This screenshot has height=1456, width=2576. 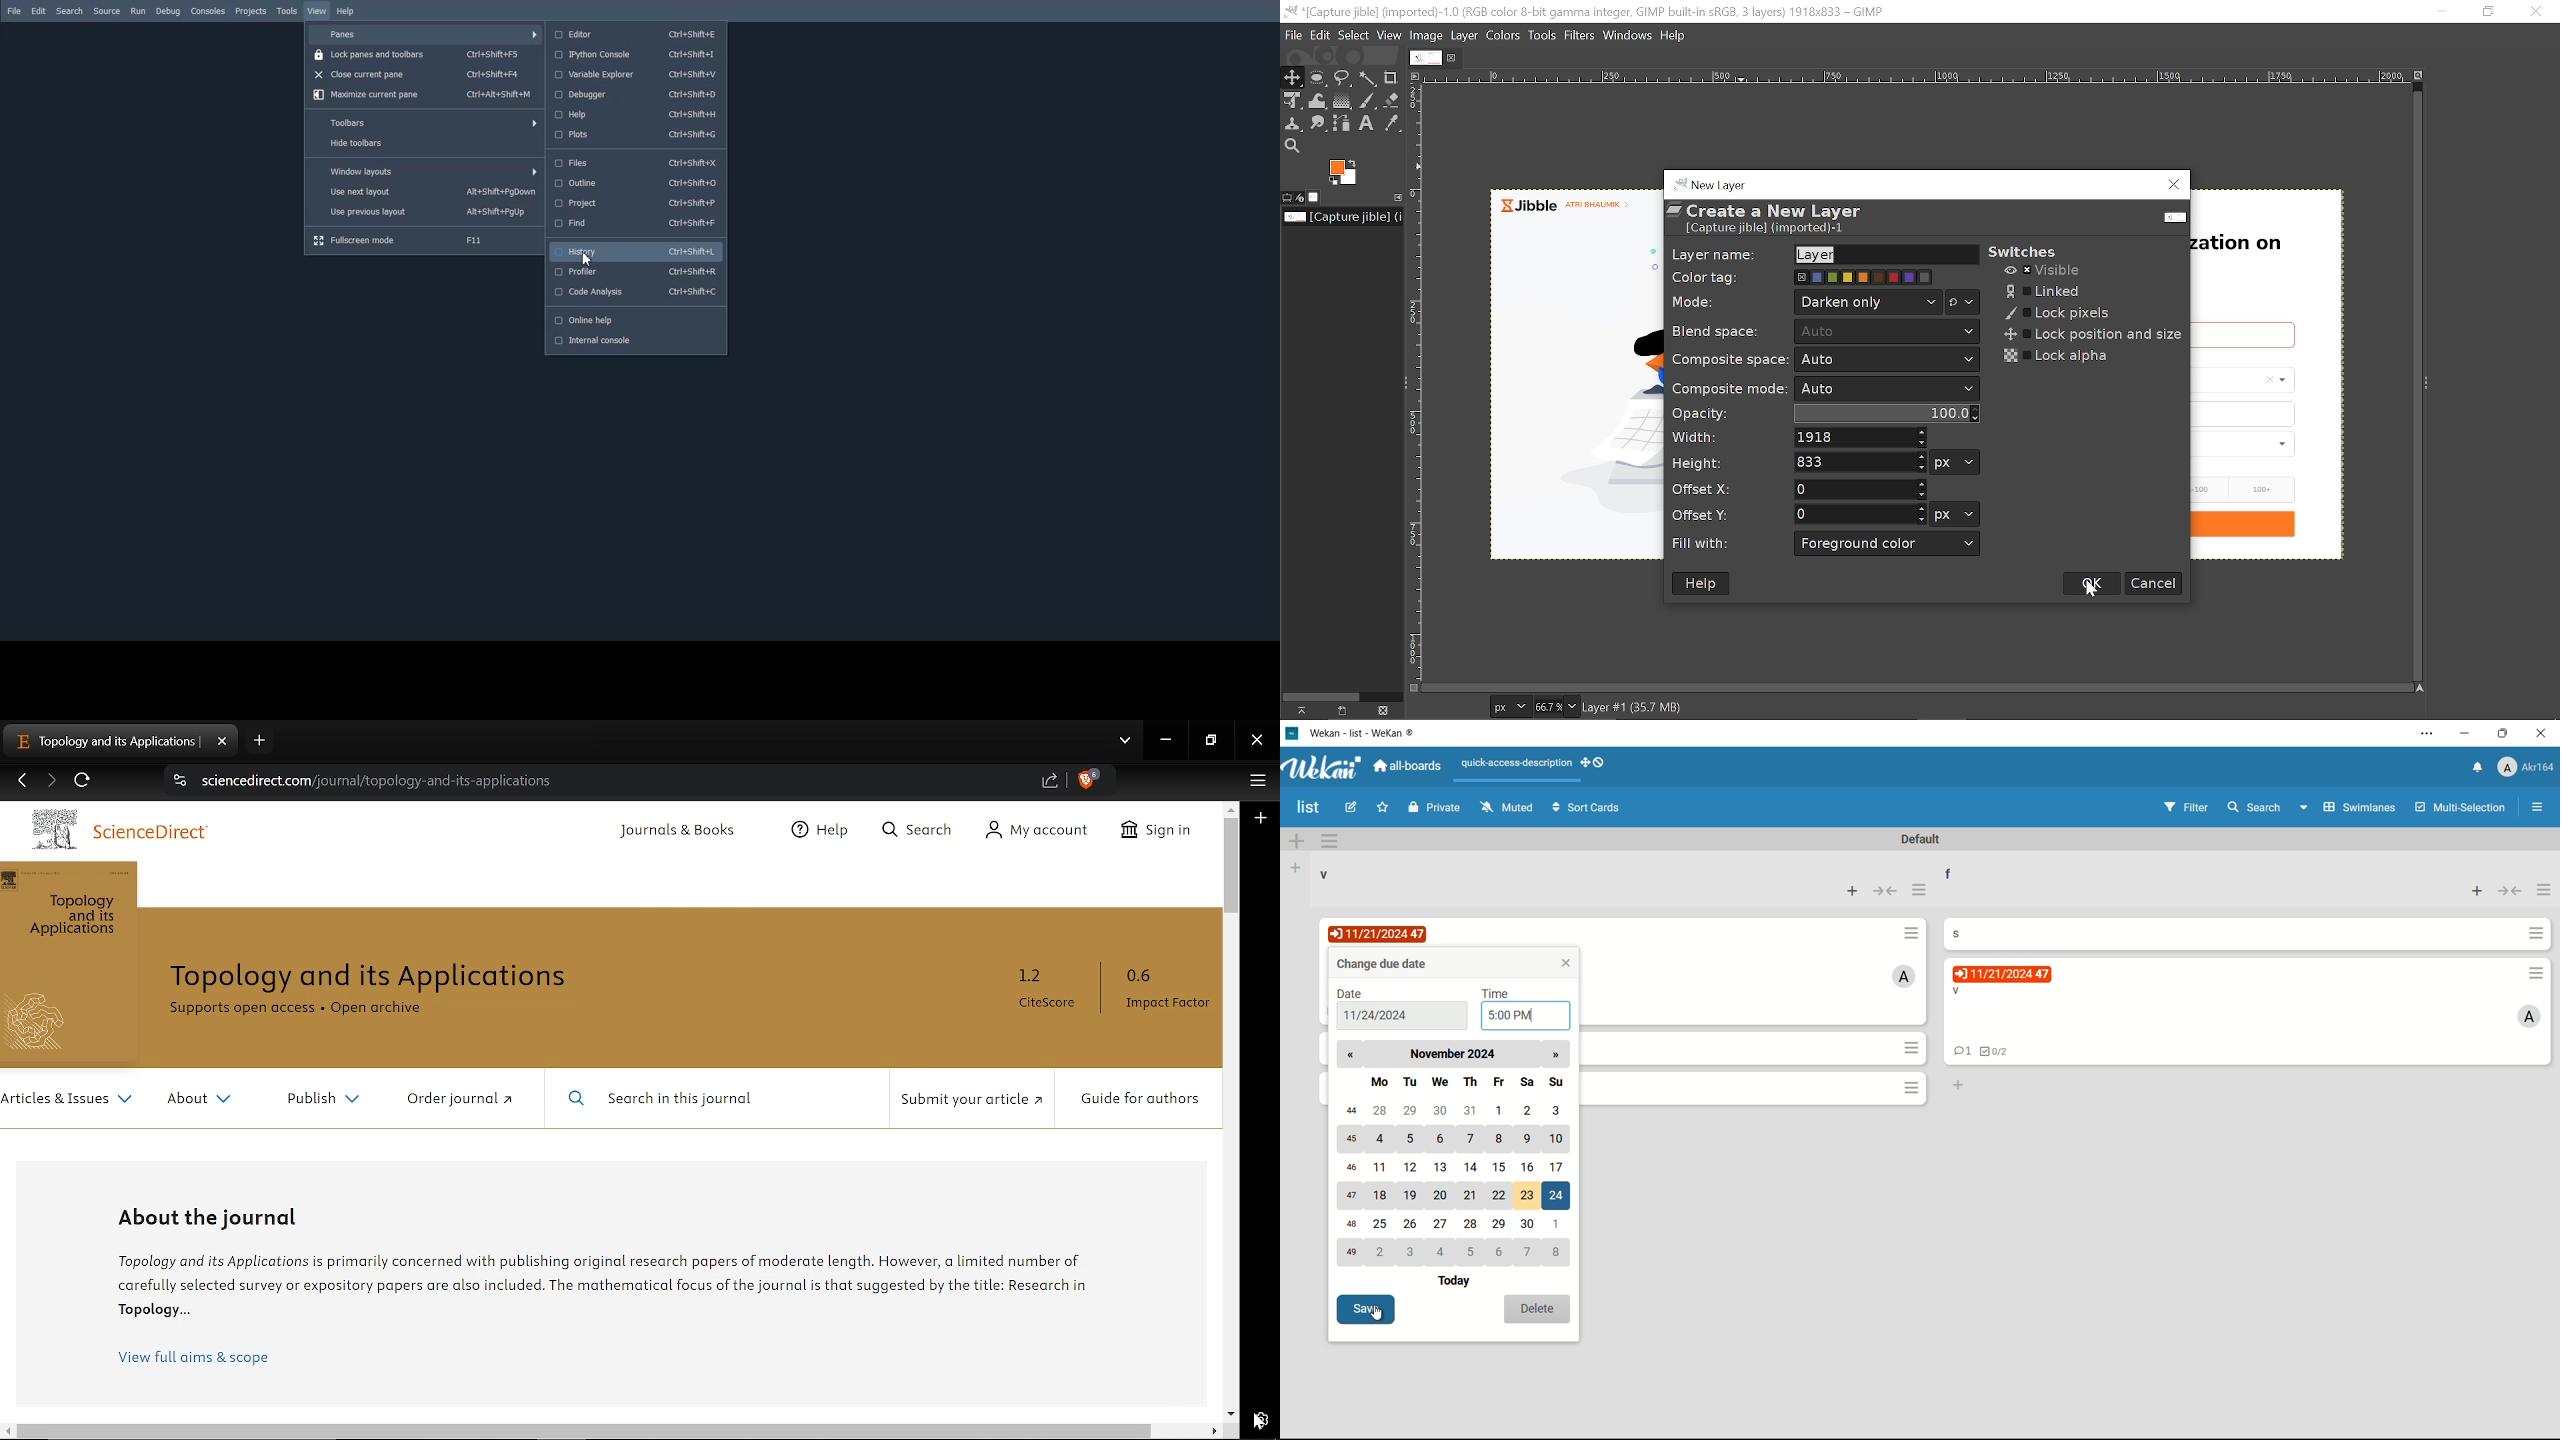 I want to click on 28, so click(x=1473, y=1224).